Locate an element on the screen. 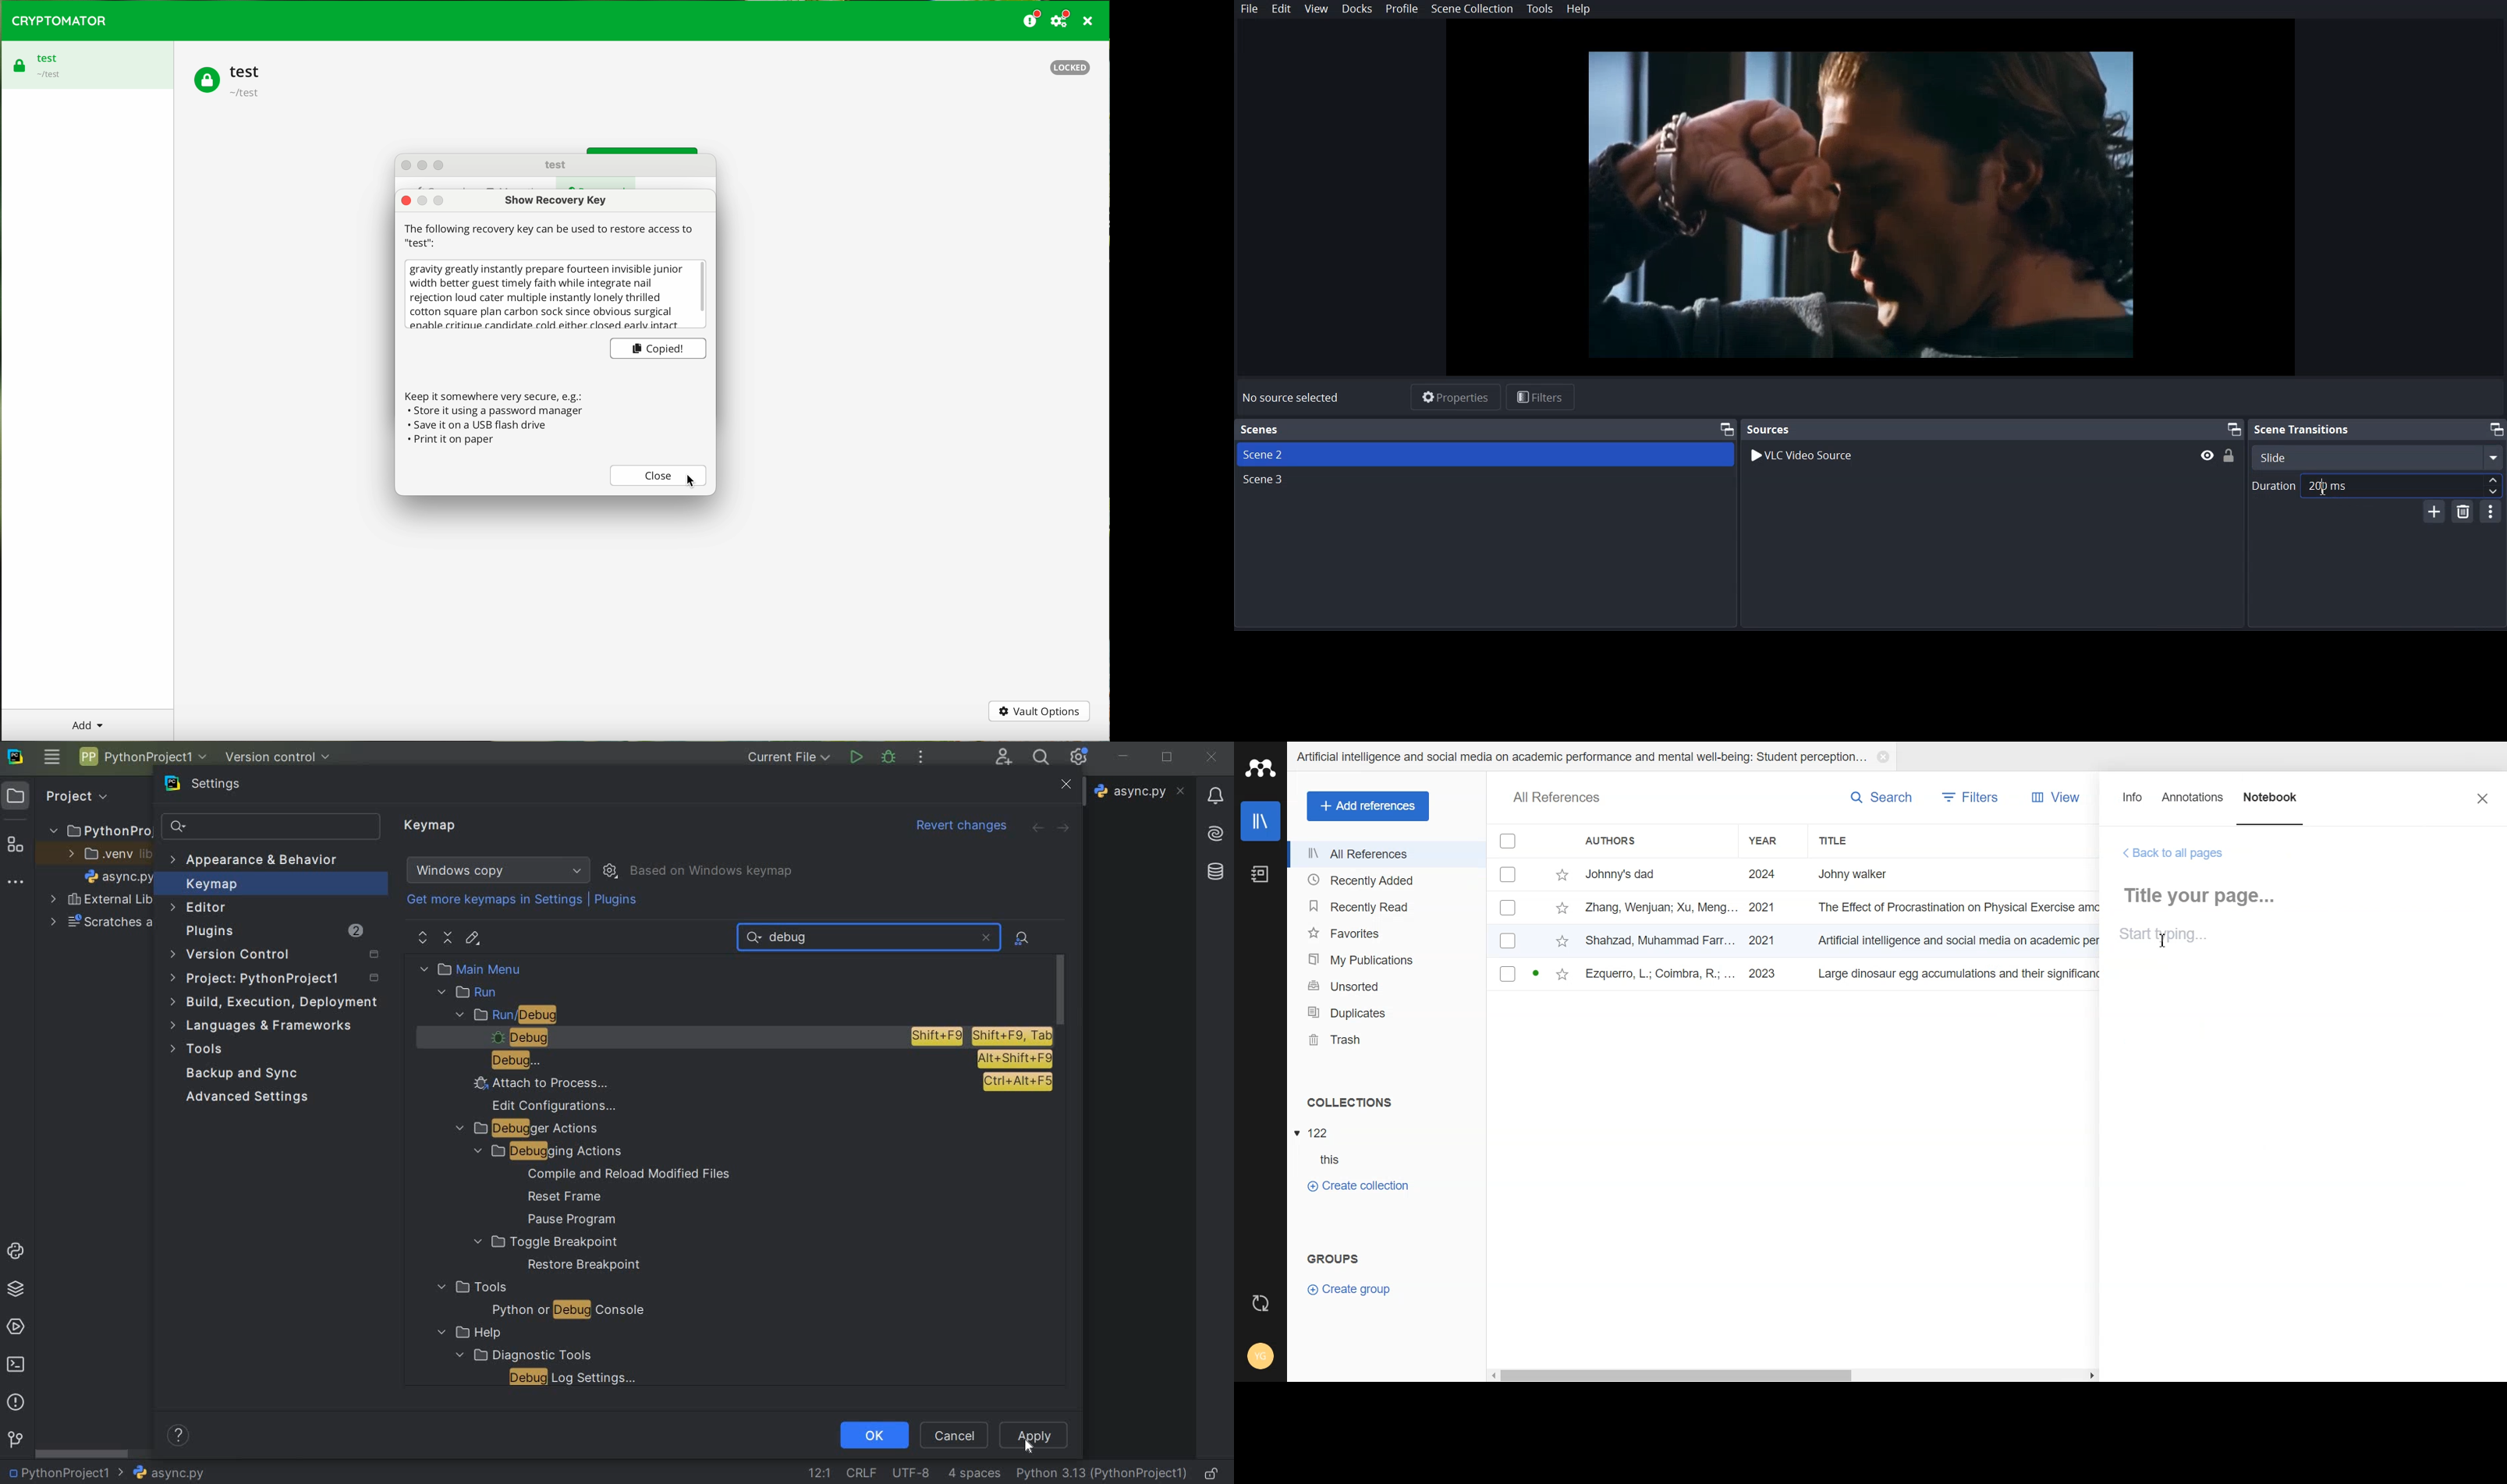 Image resolution: width=2520 pixels, height=1484 pixels. File is located at coordinates (1249, 8).